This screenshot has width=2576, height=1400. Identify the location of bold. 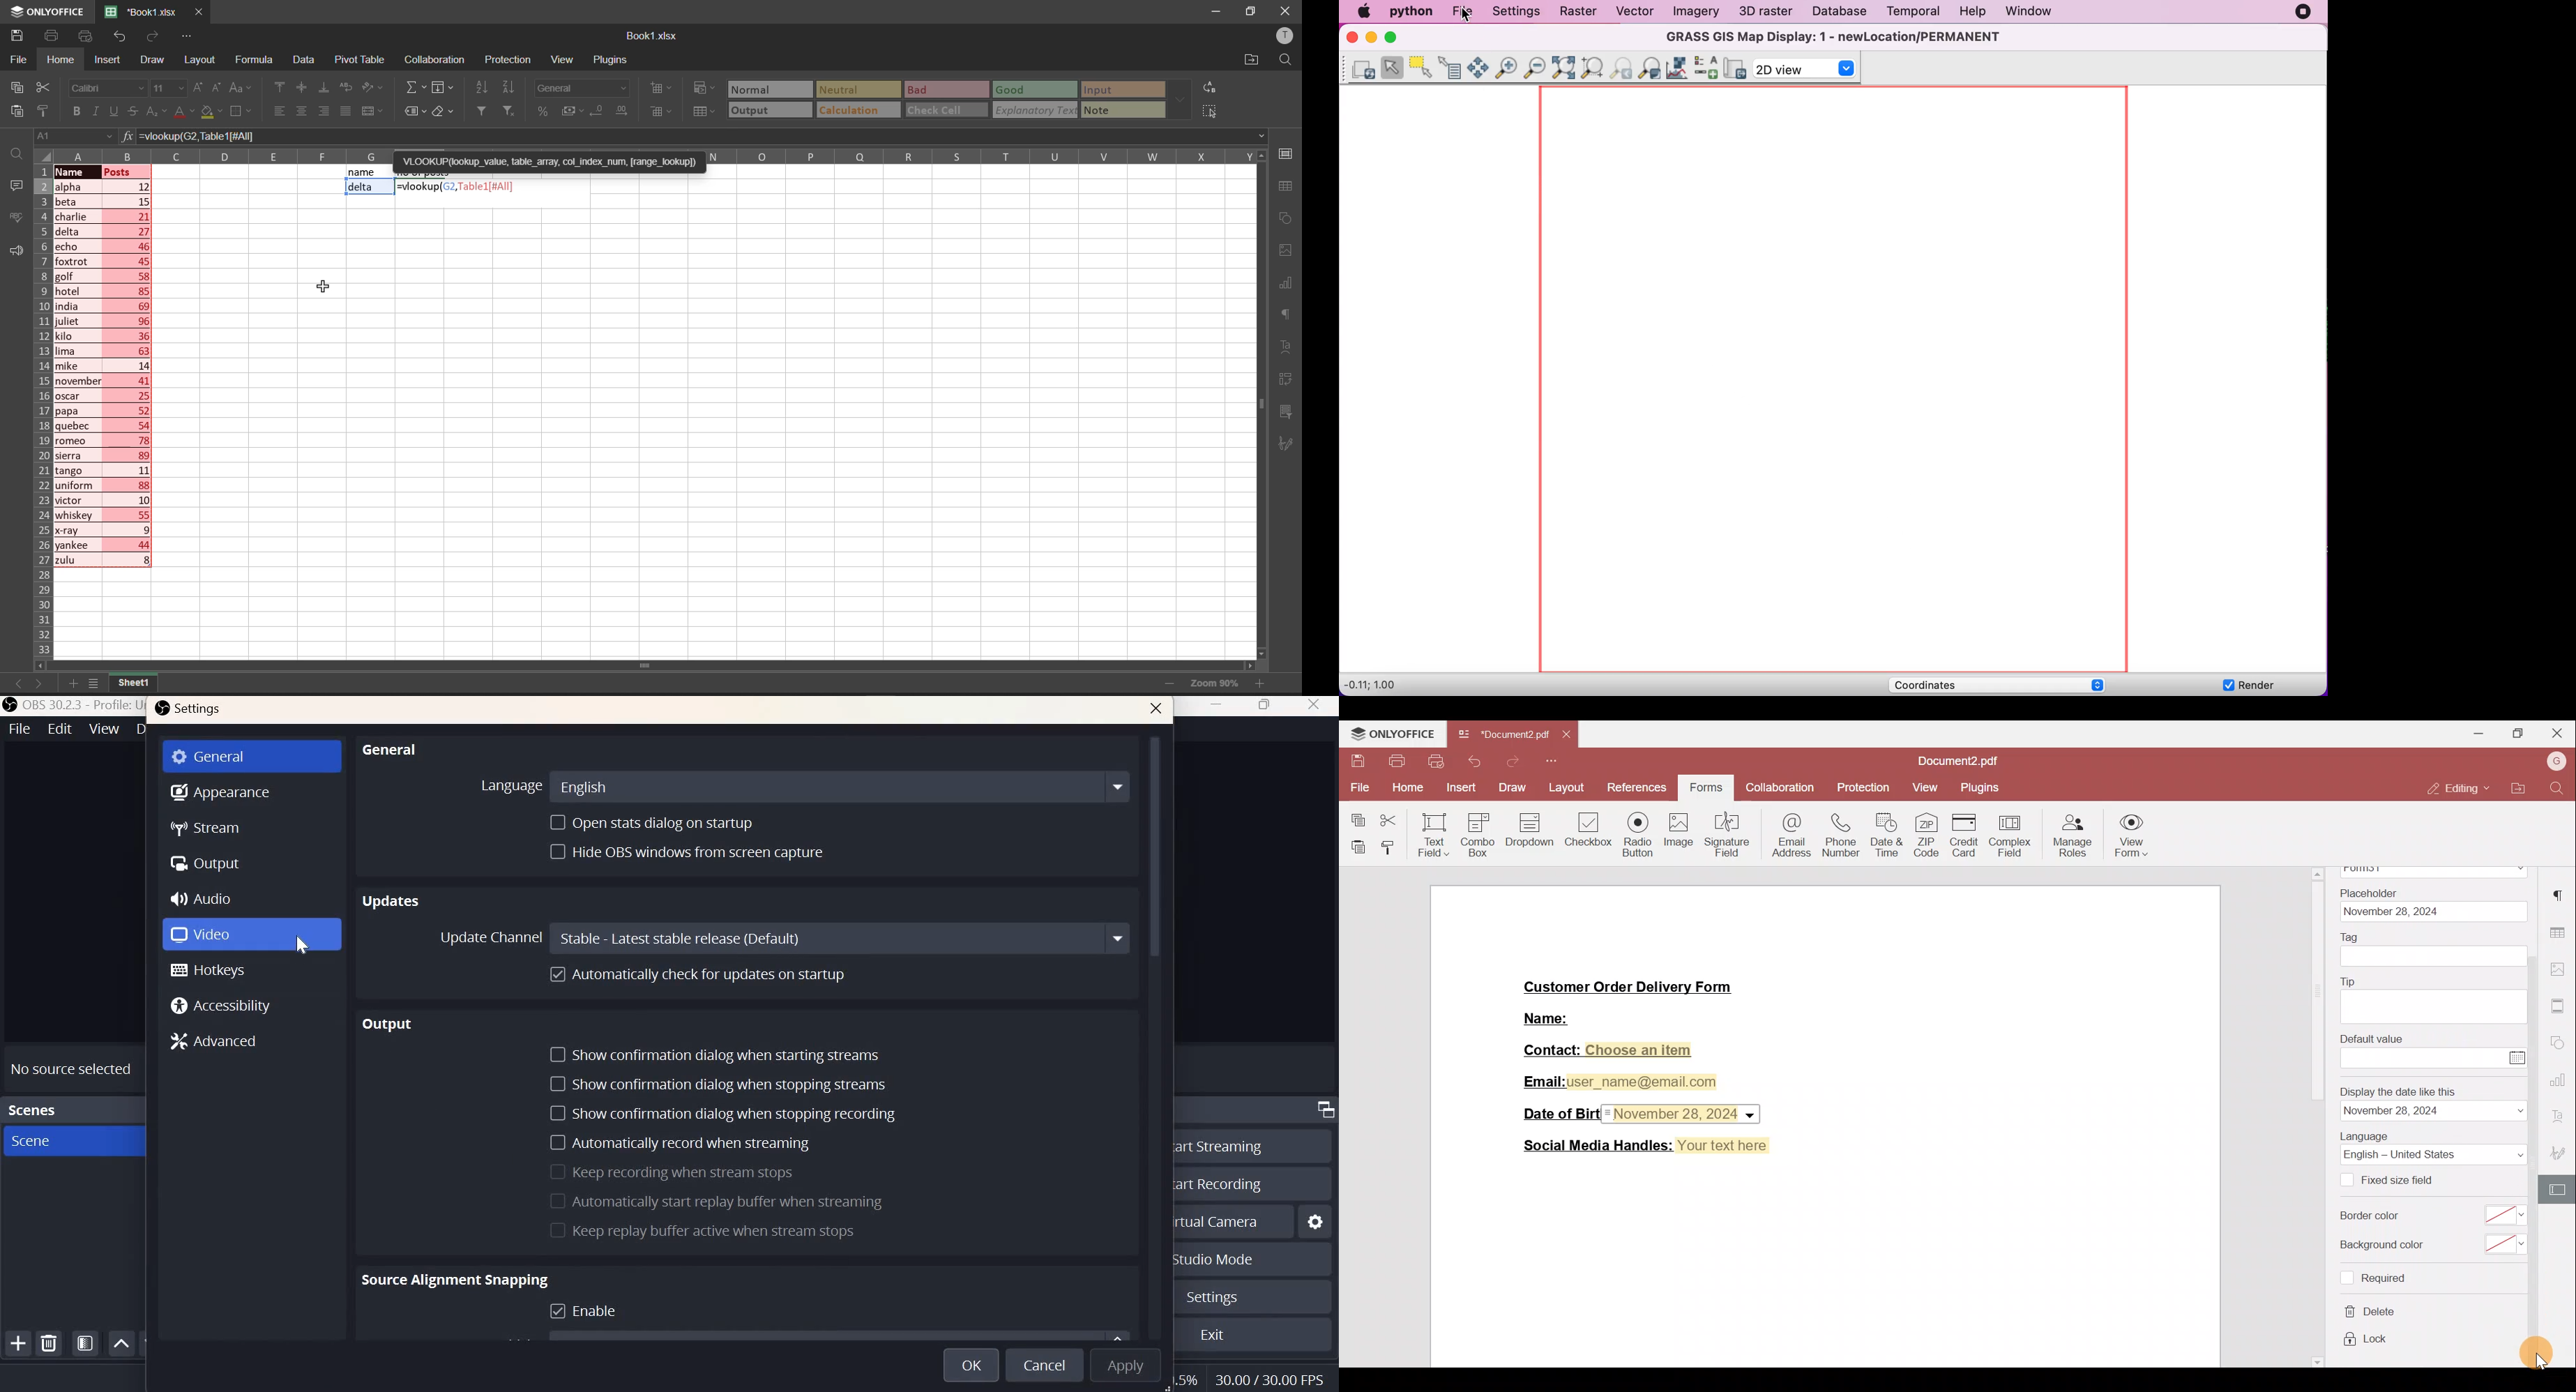
(76, 111).